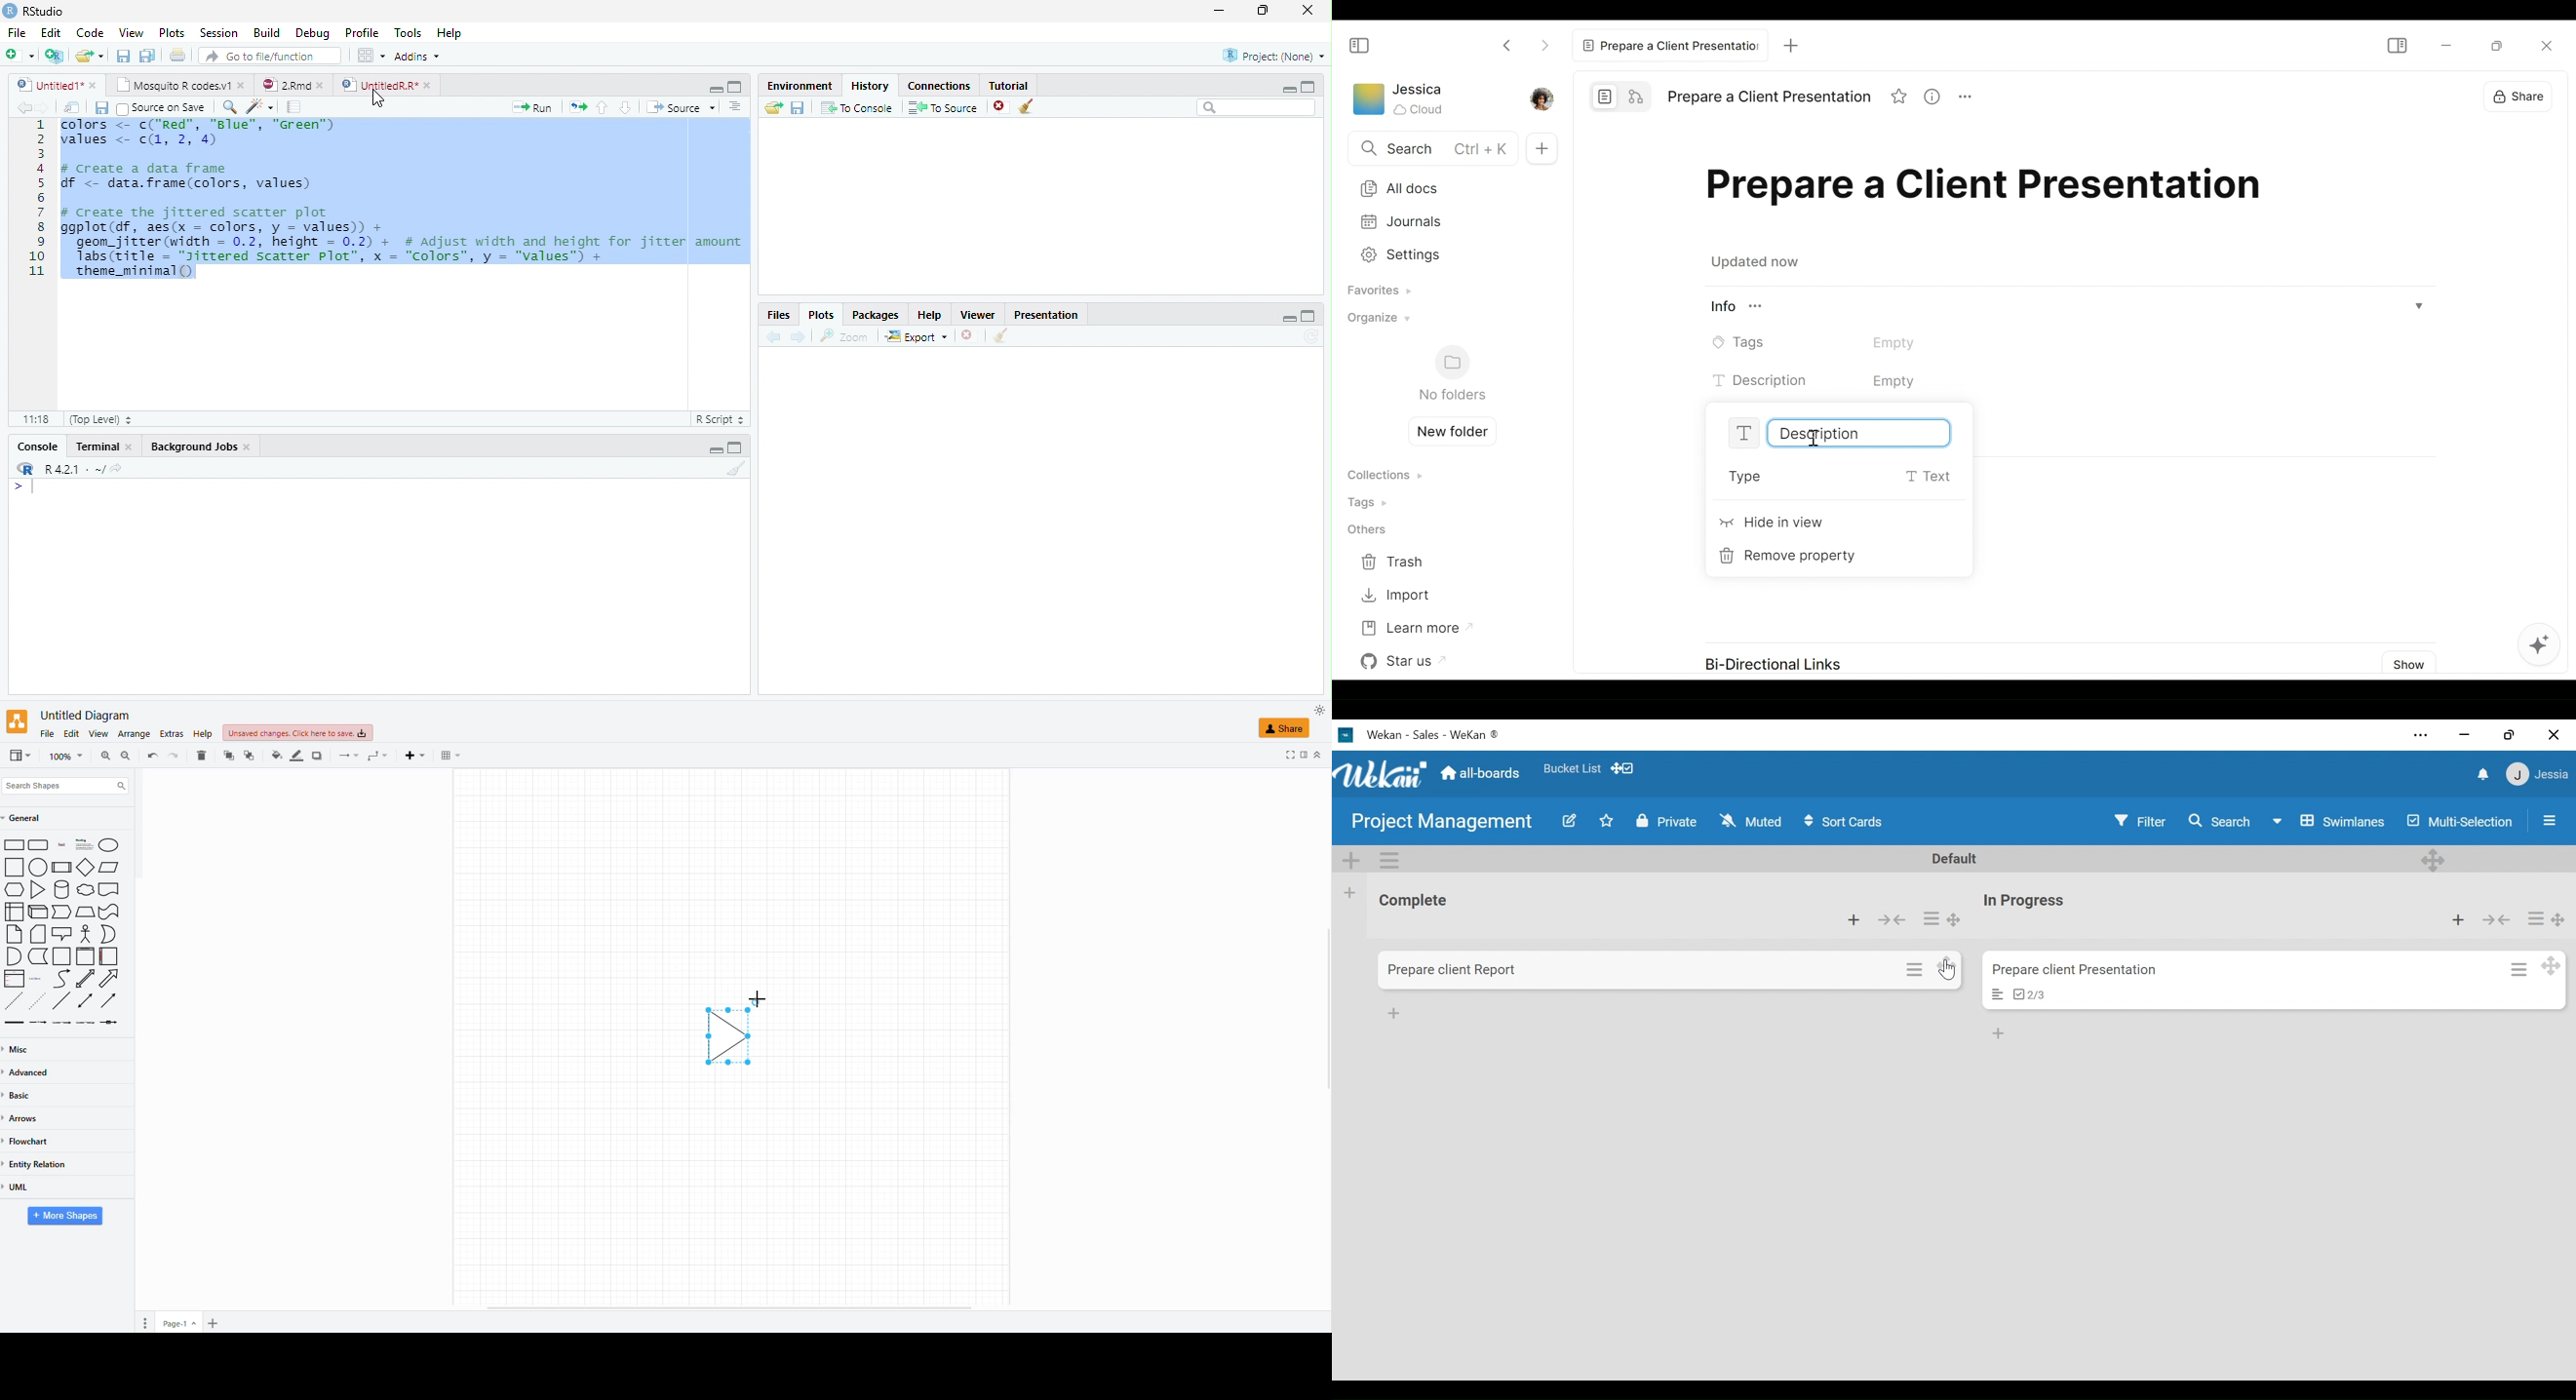  Describe the element at coordinates (38, 957) in the screenshot. I see `Curved Page` at that location.